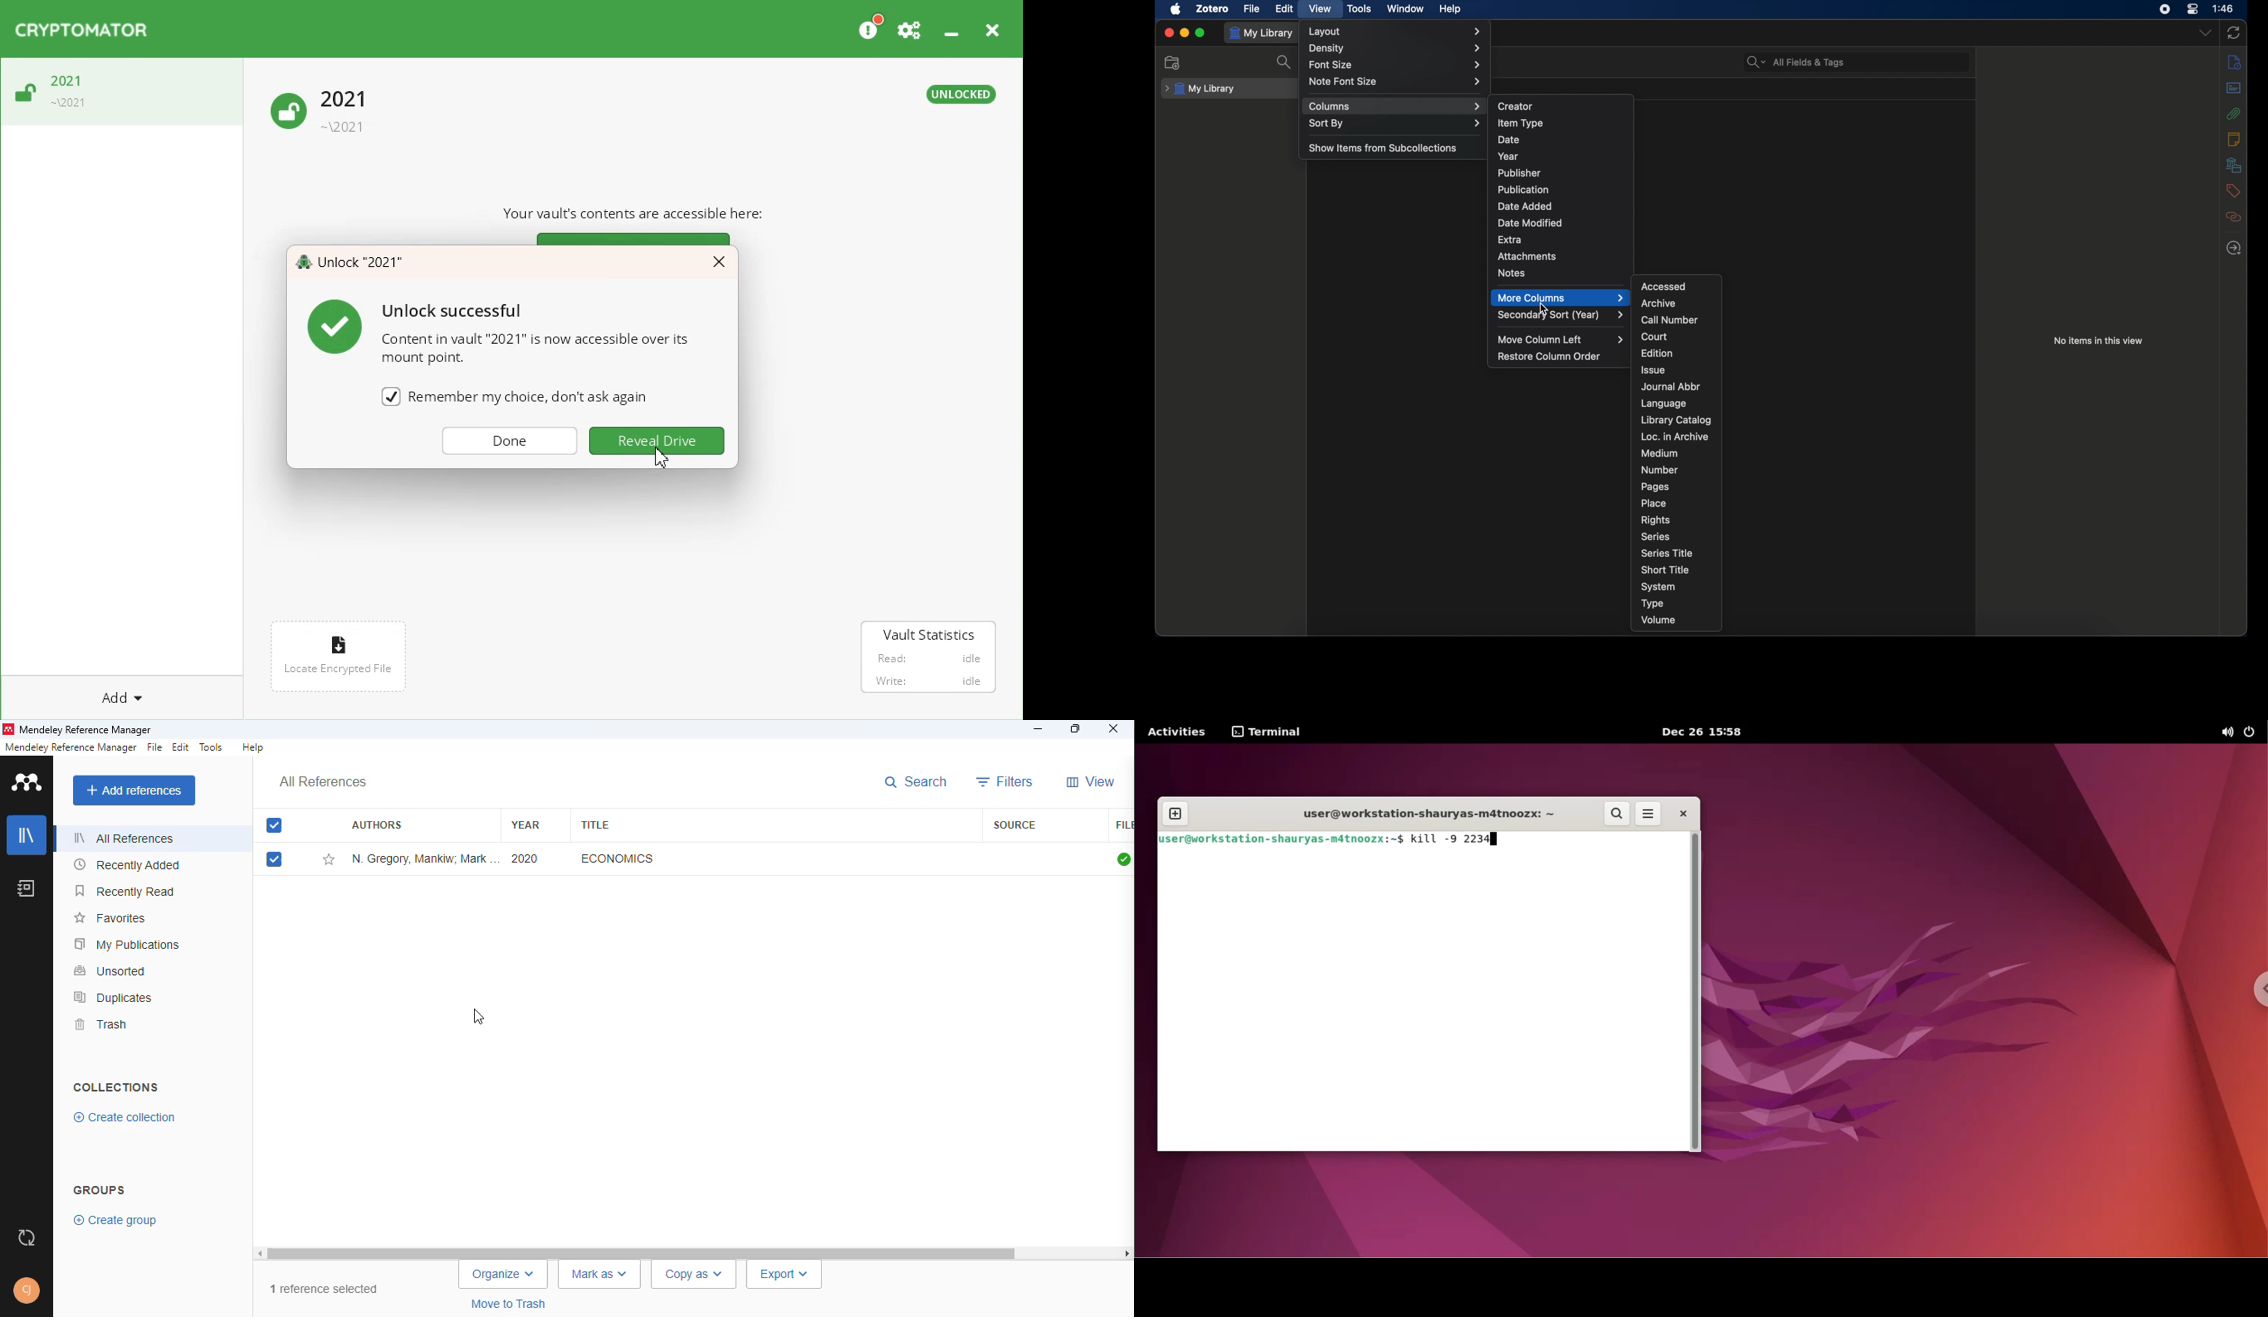 The height and width of the screenshot is (1344, 2268). What do you see at coordinates (2234, 165) in the screenshot?
I see `libraries` at bounding box center [2234, 165].